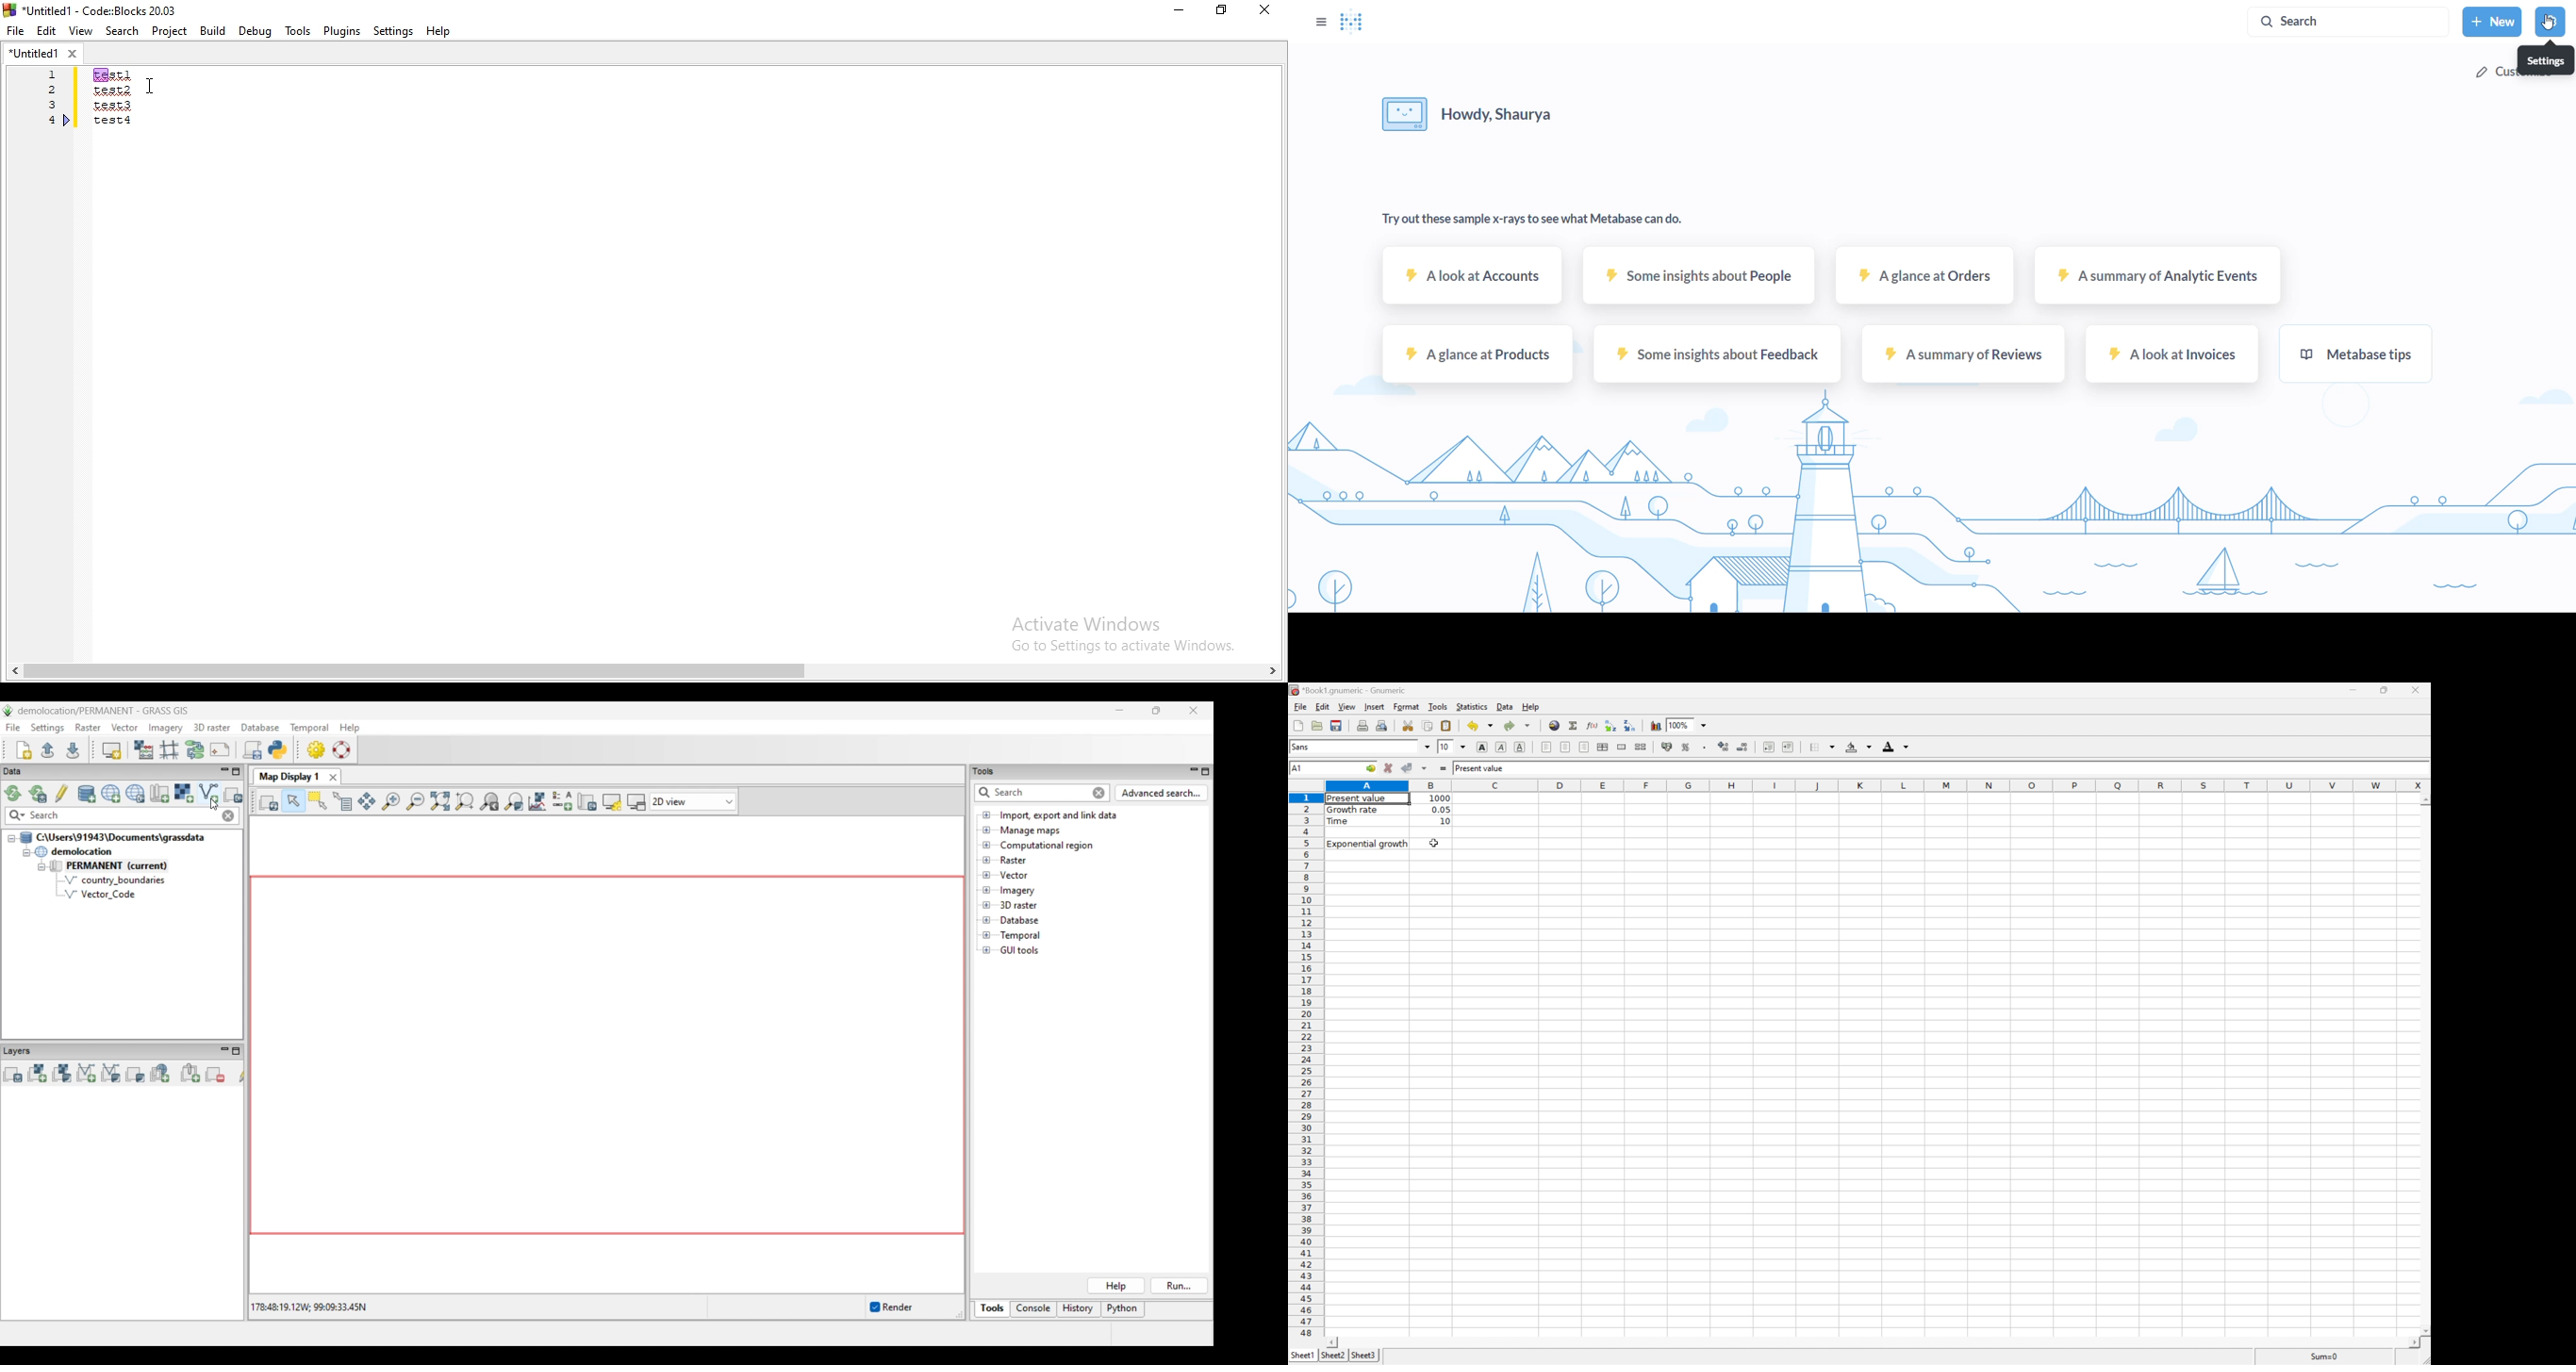 The height and width of the screenshot is (1372, 2576). Describe the element at coordinates (1481, 768) in the screenshot. I see `Present value` at that location.